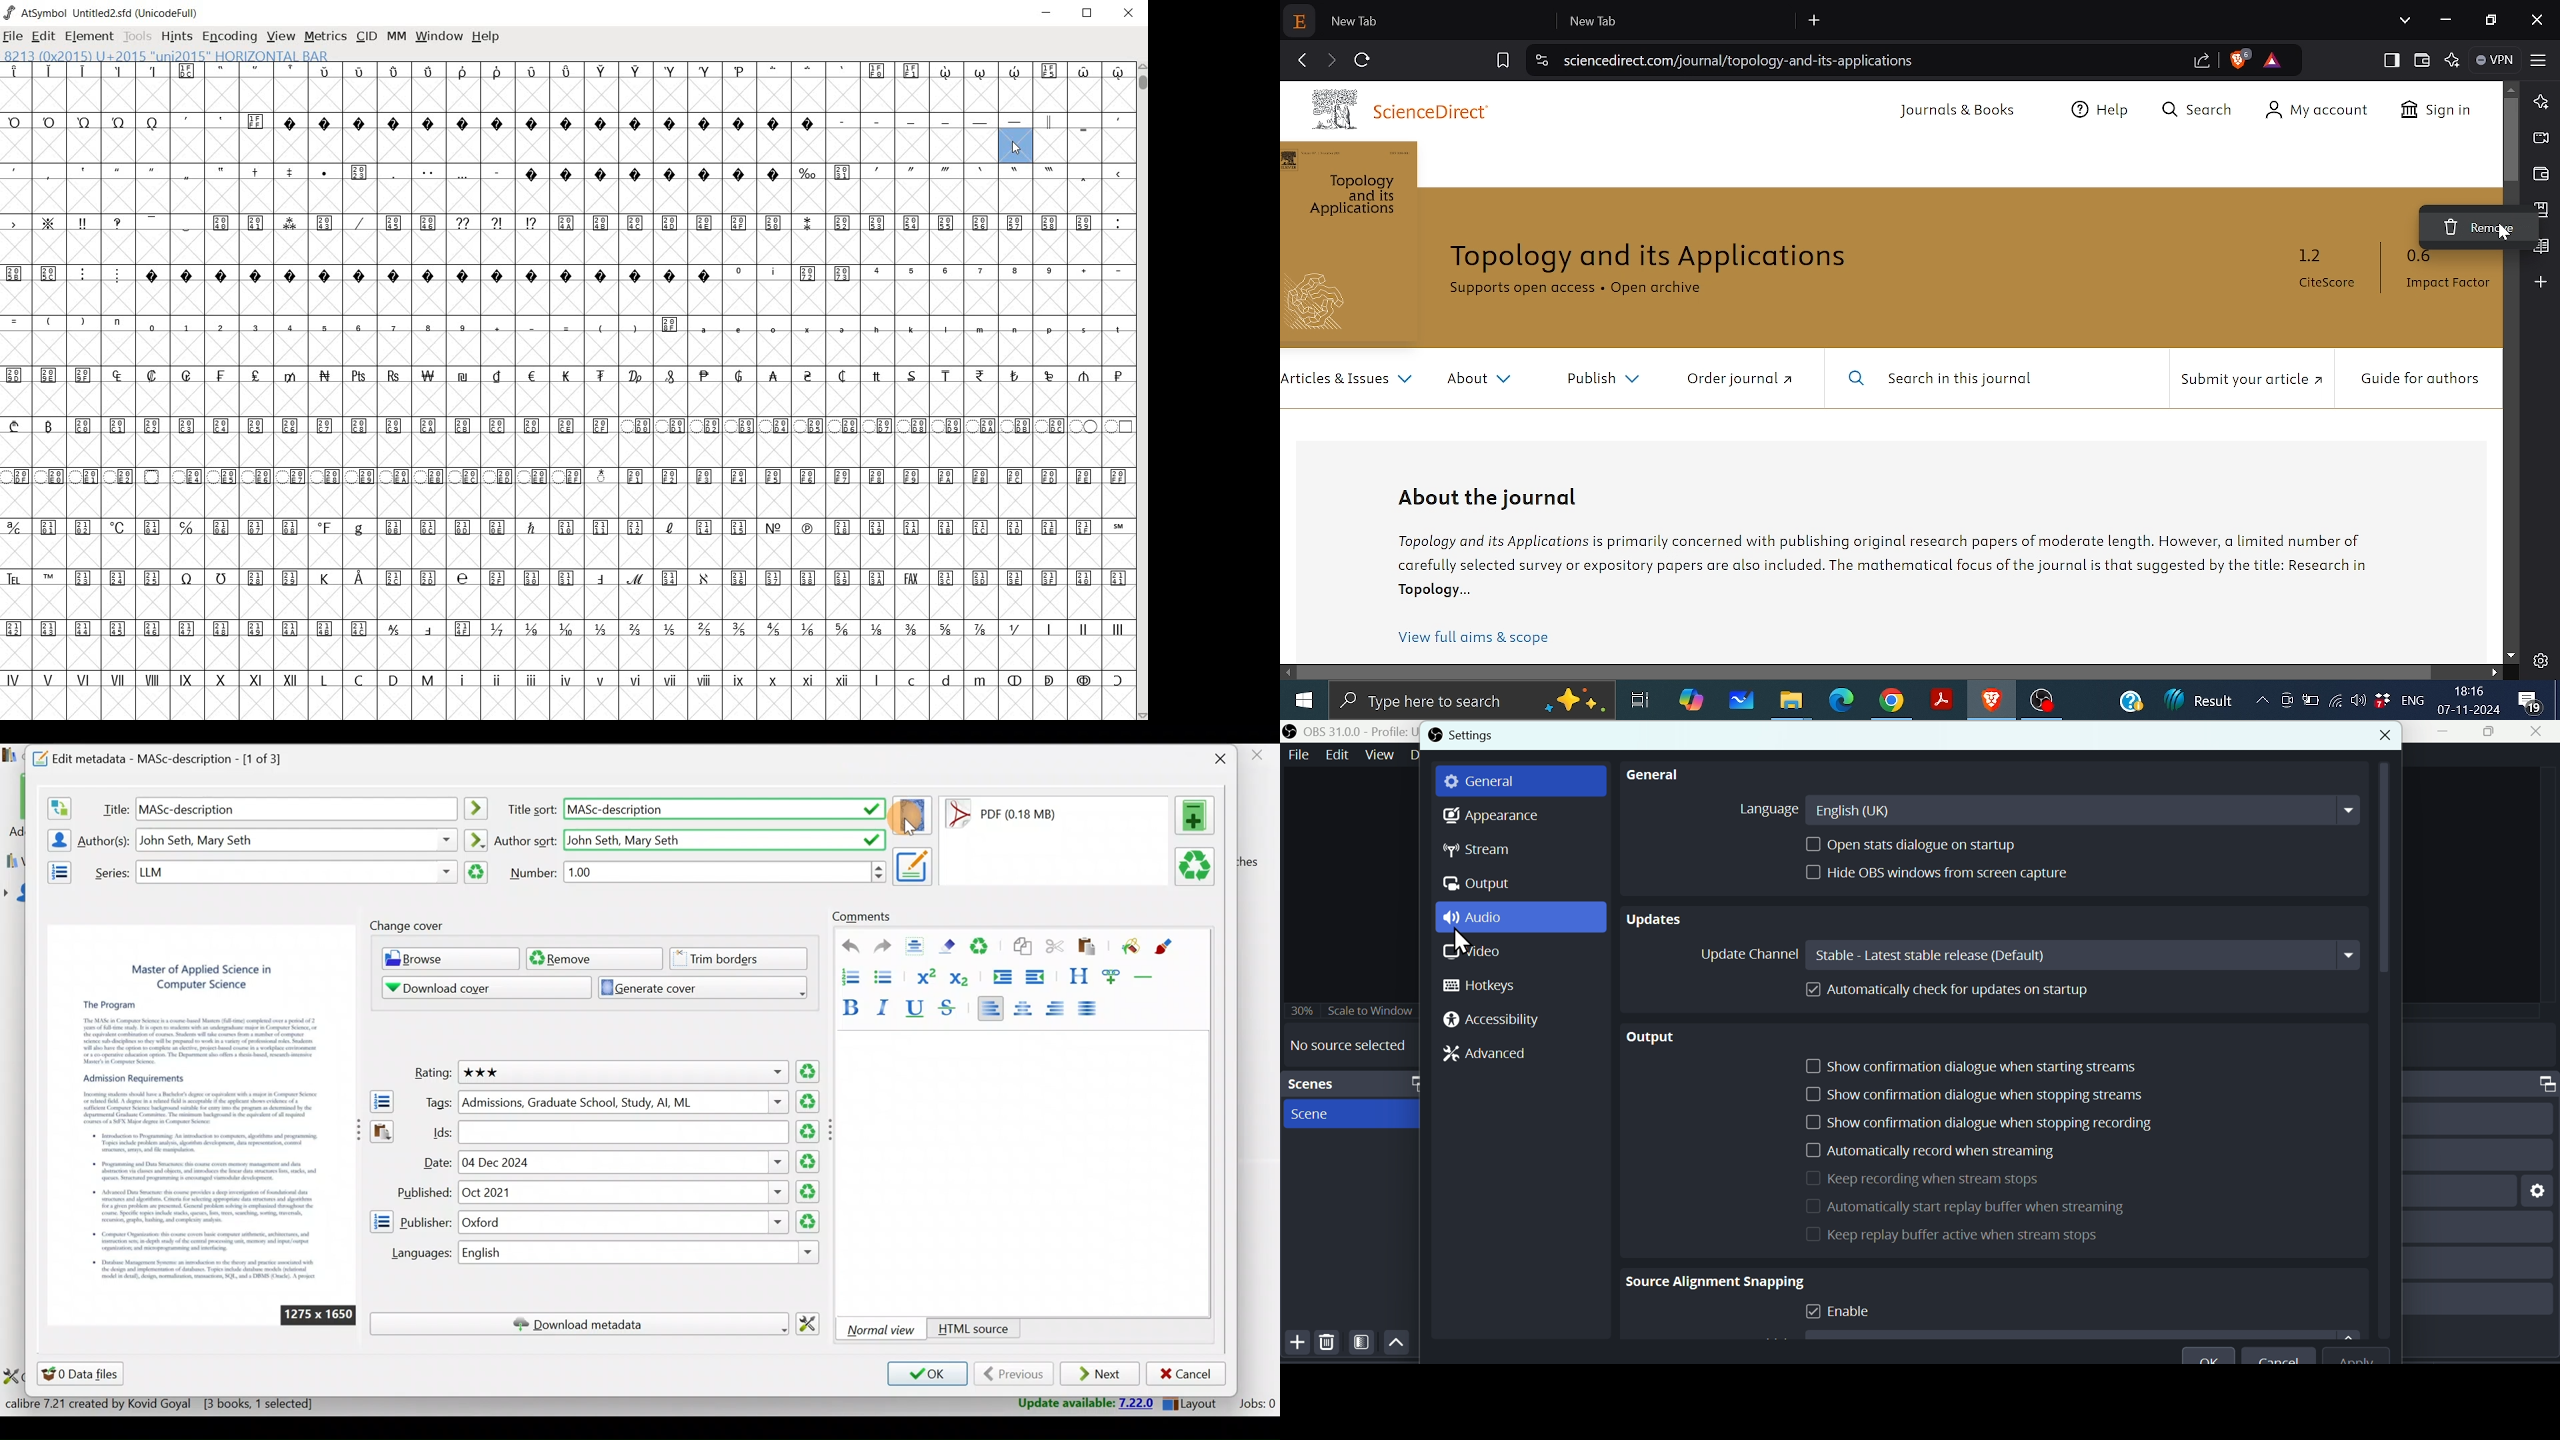  What do you see at coordinates (642, 1253) in the screenshot?
I see `` at bounding box center [642, 1253].